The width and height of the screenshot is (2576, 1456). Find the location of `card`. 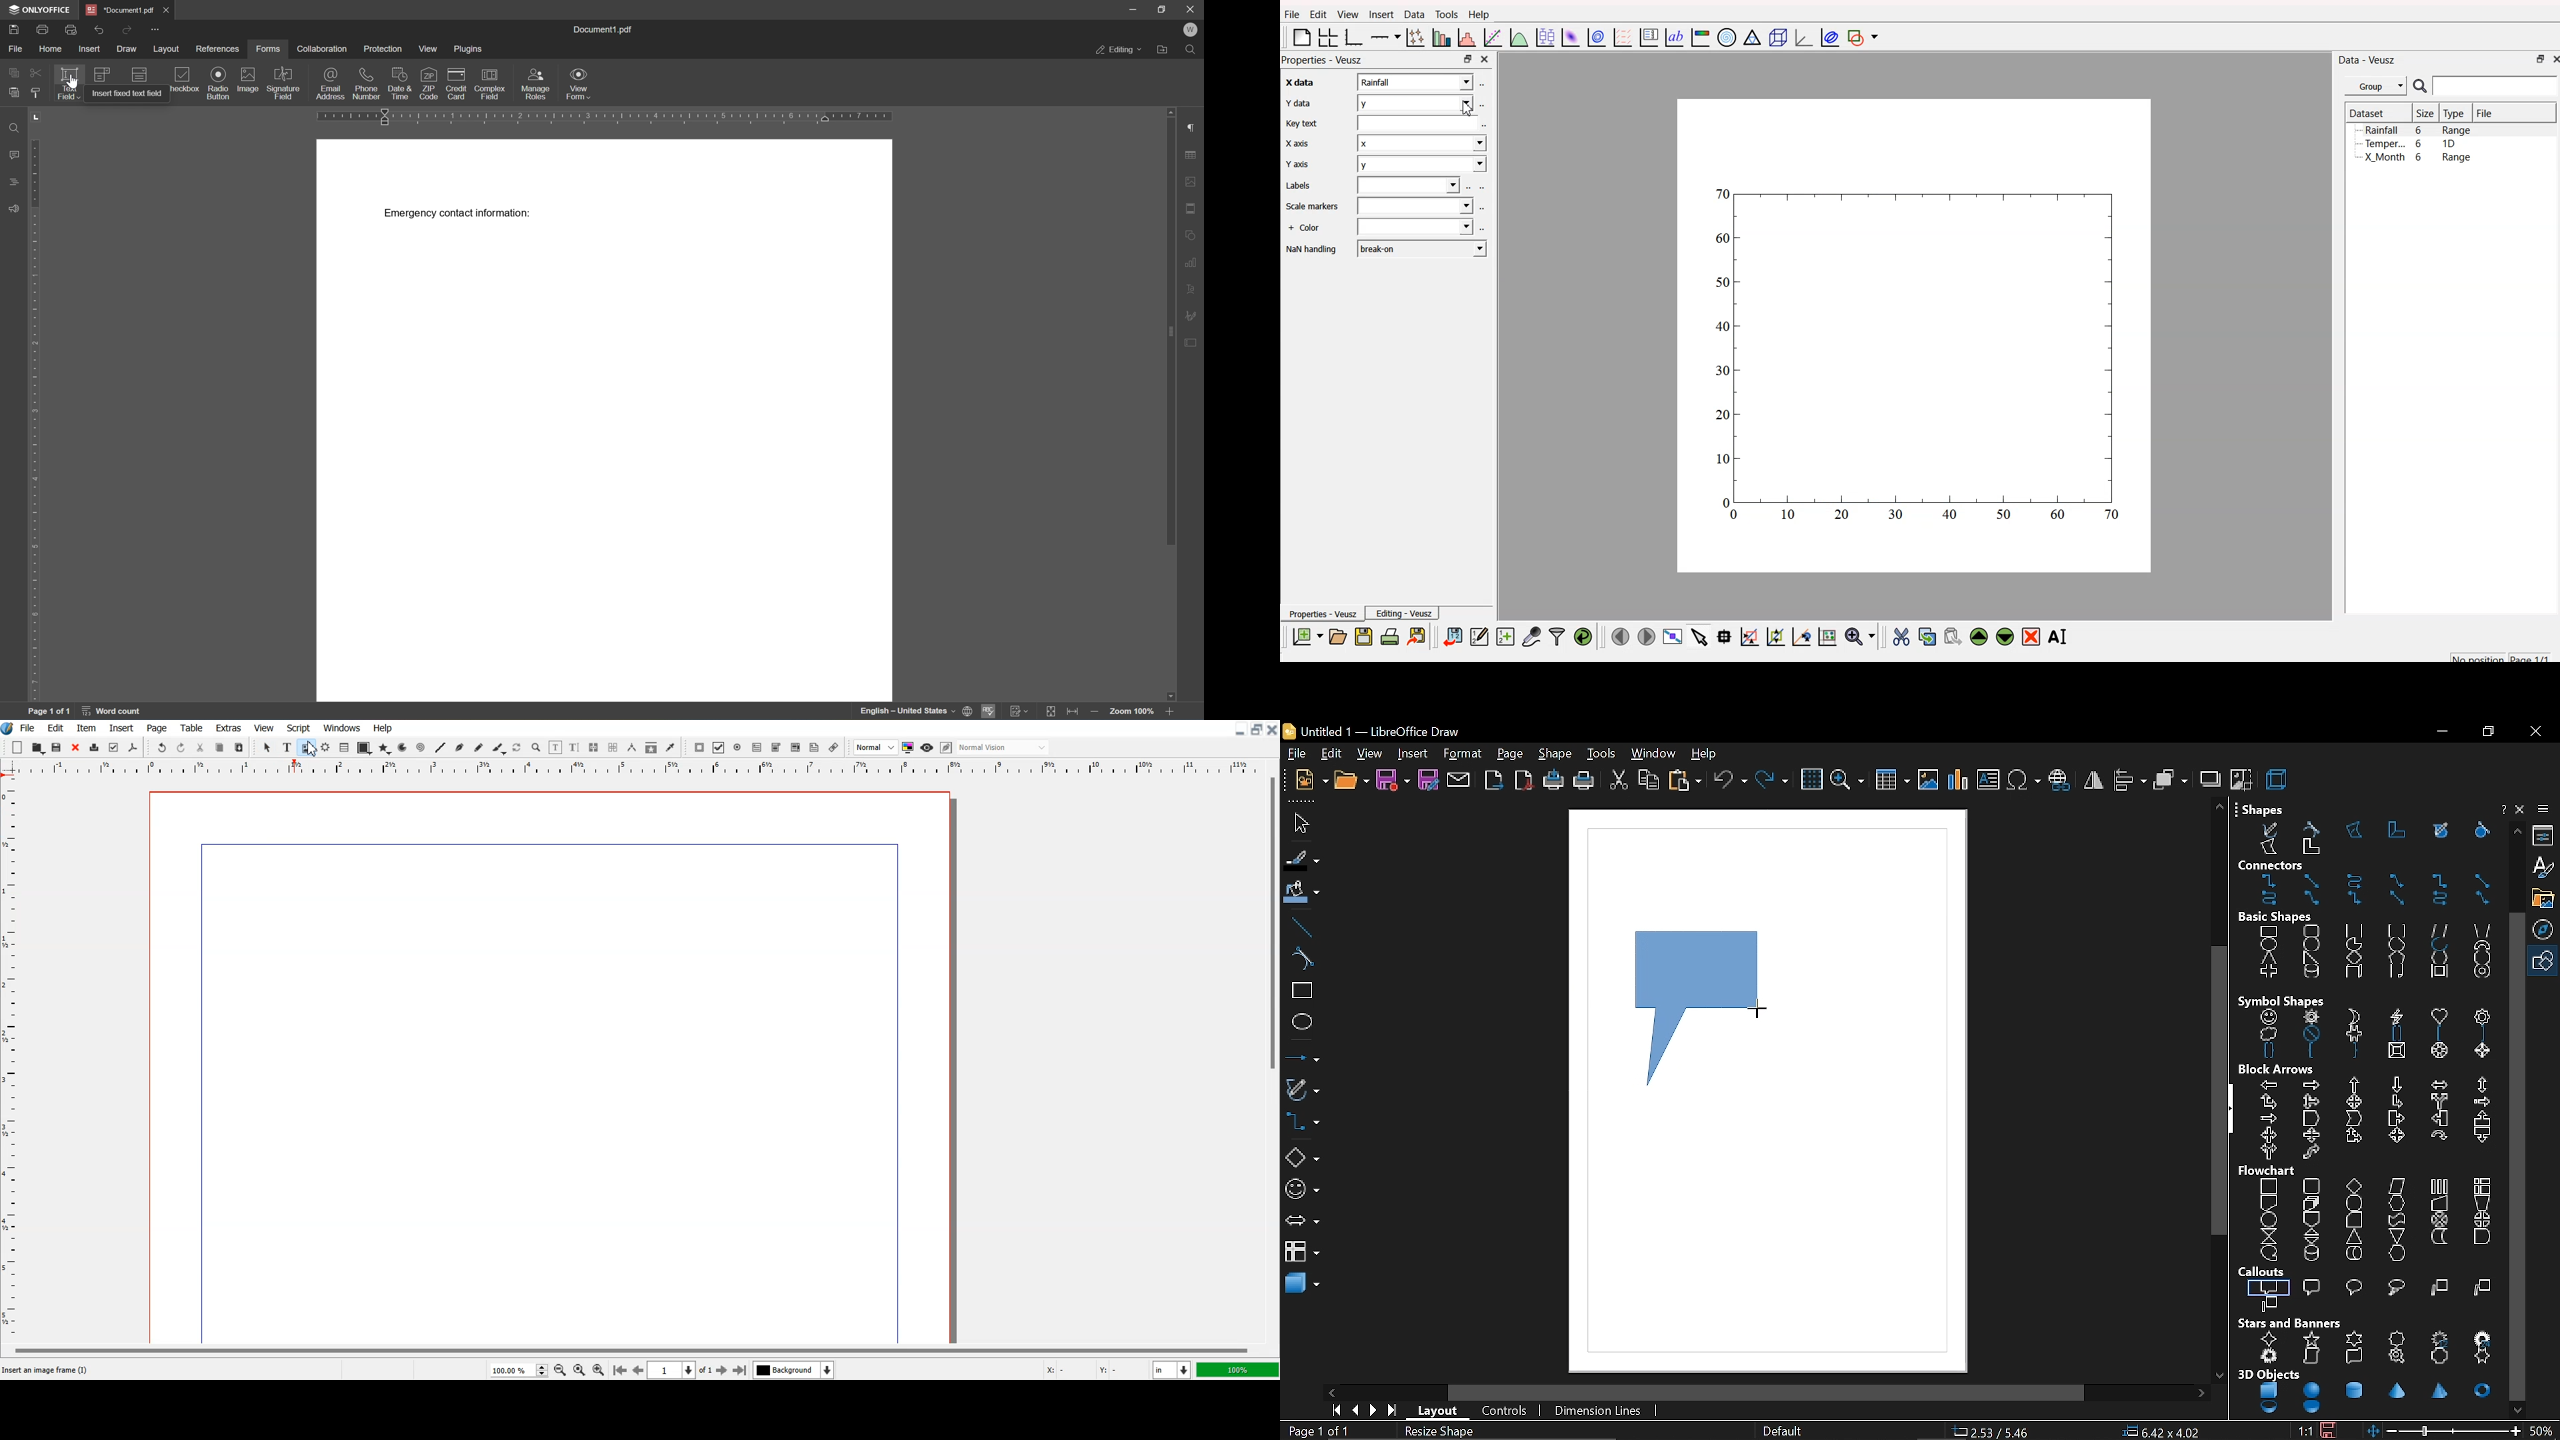

card is located at coordinates (2351, 1220).